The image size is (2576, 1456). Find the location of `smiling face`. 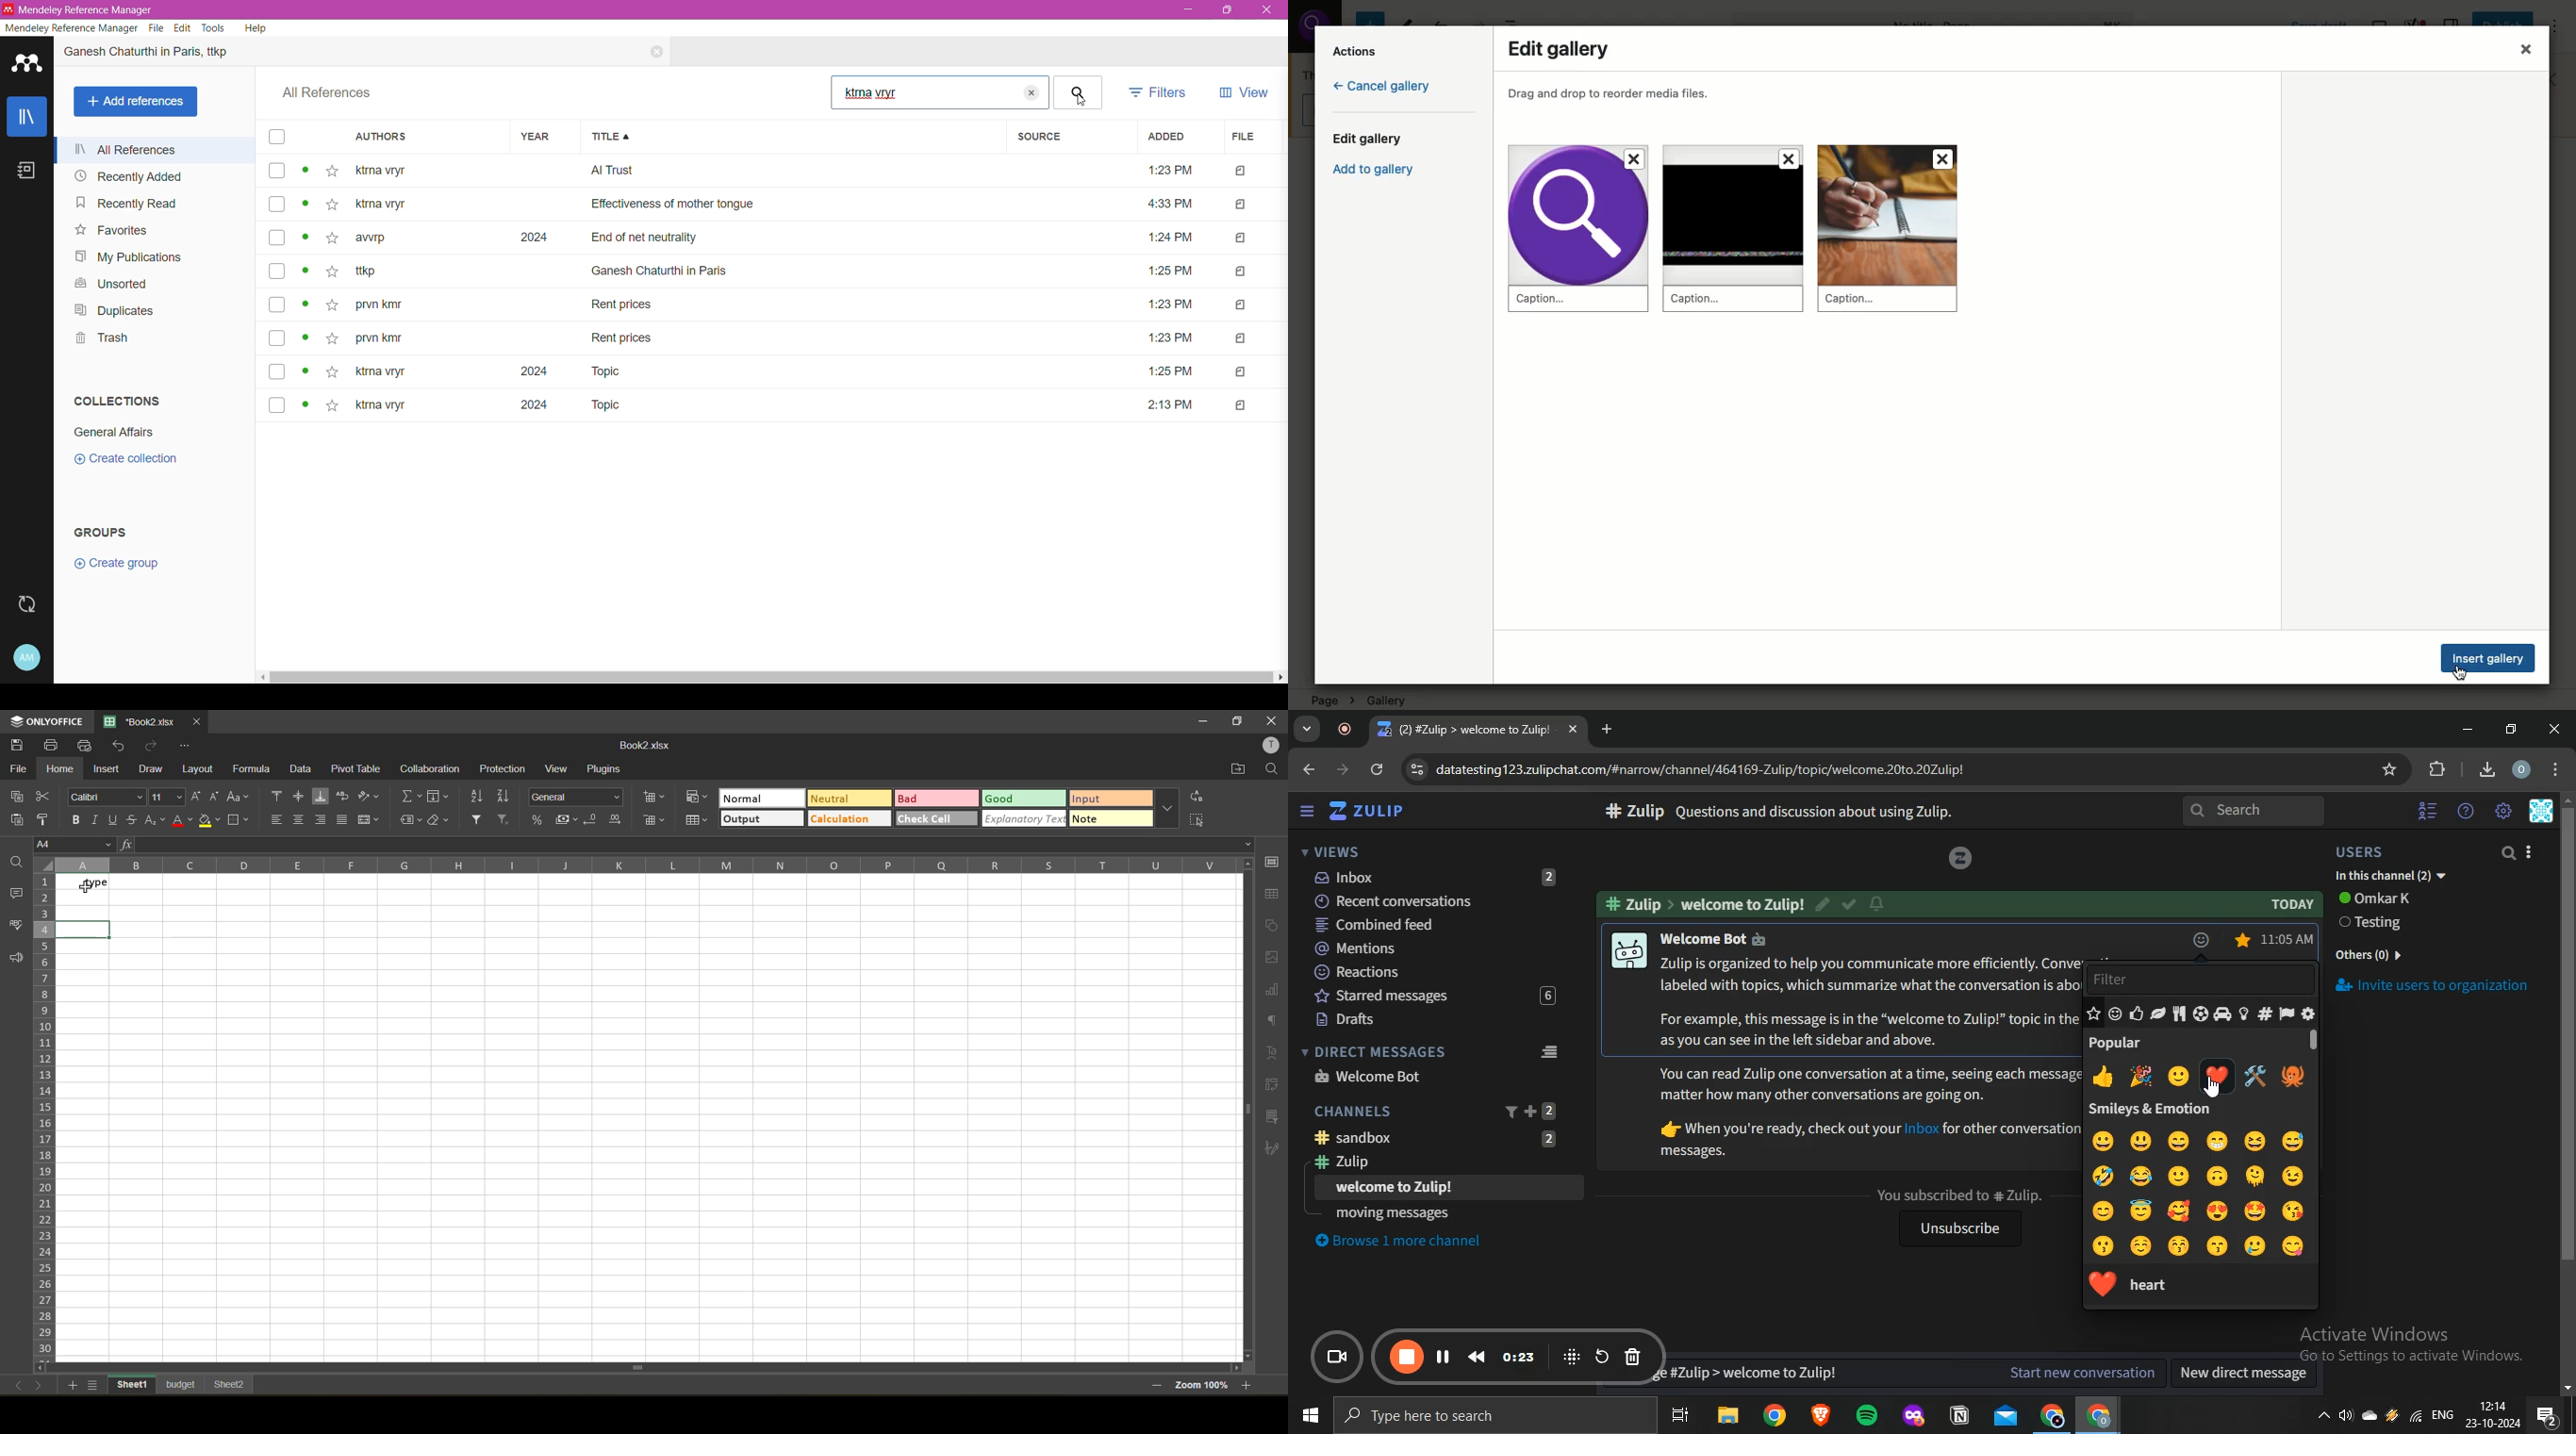

smiling face is located at coordinates (2140, 1245).